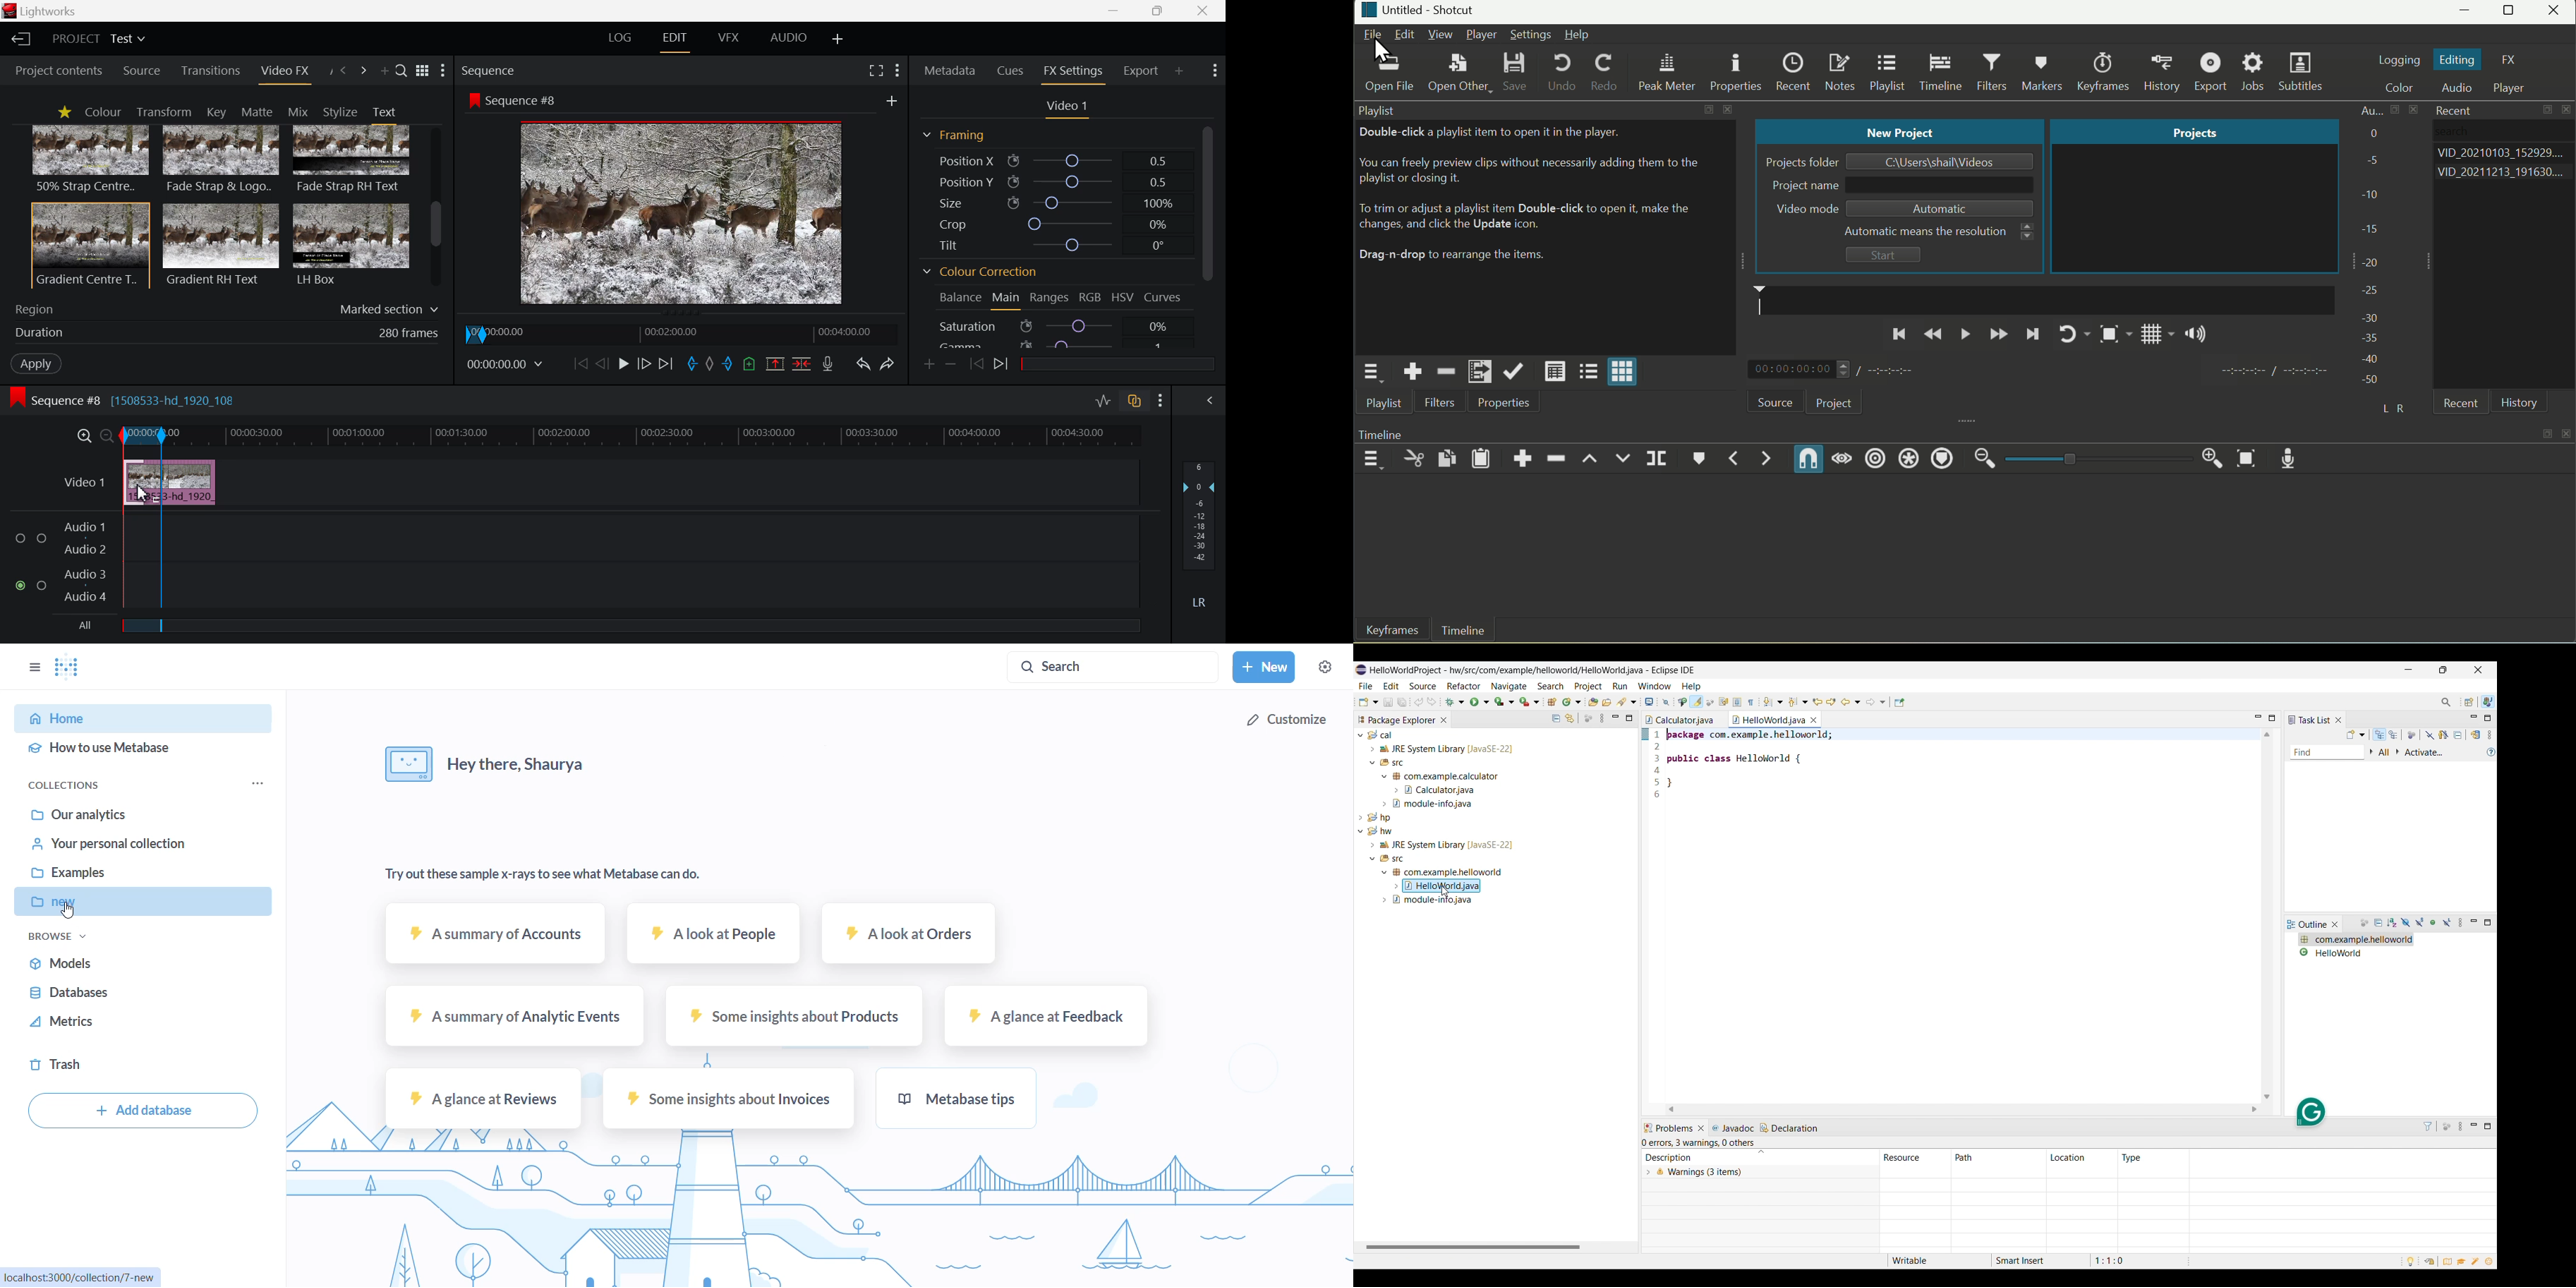 This screenshot has height=1288, width=2576. I want to click on Open File, so click(1391, 75).